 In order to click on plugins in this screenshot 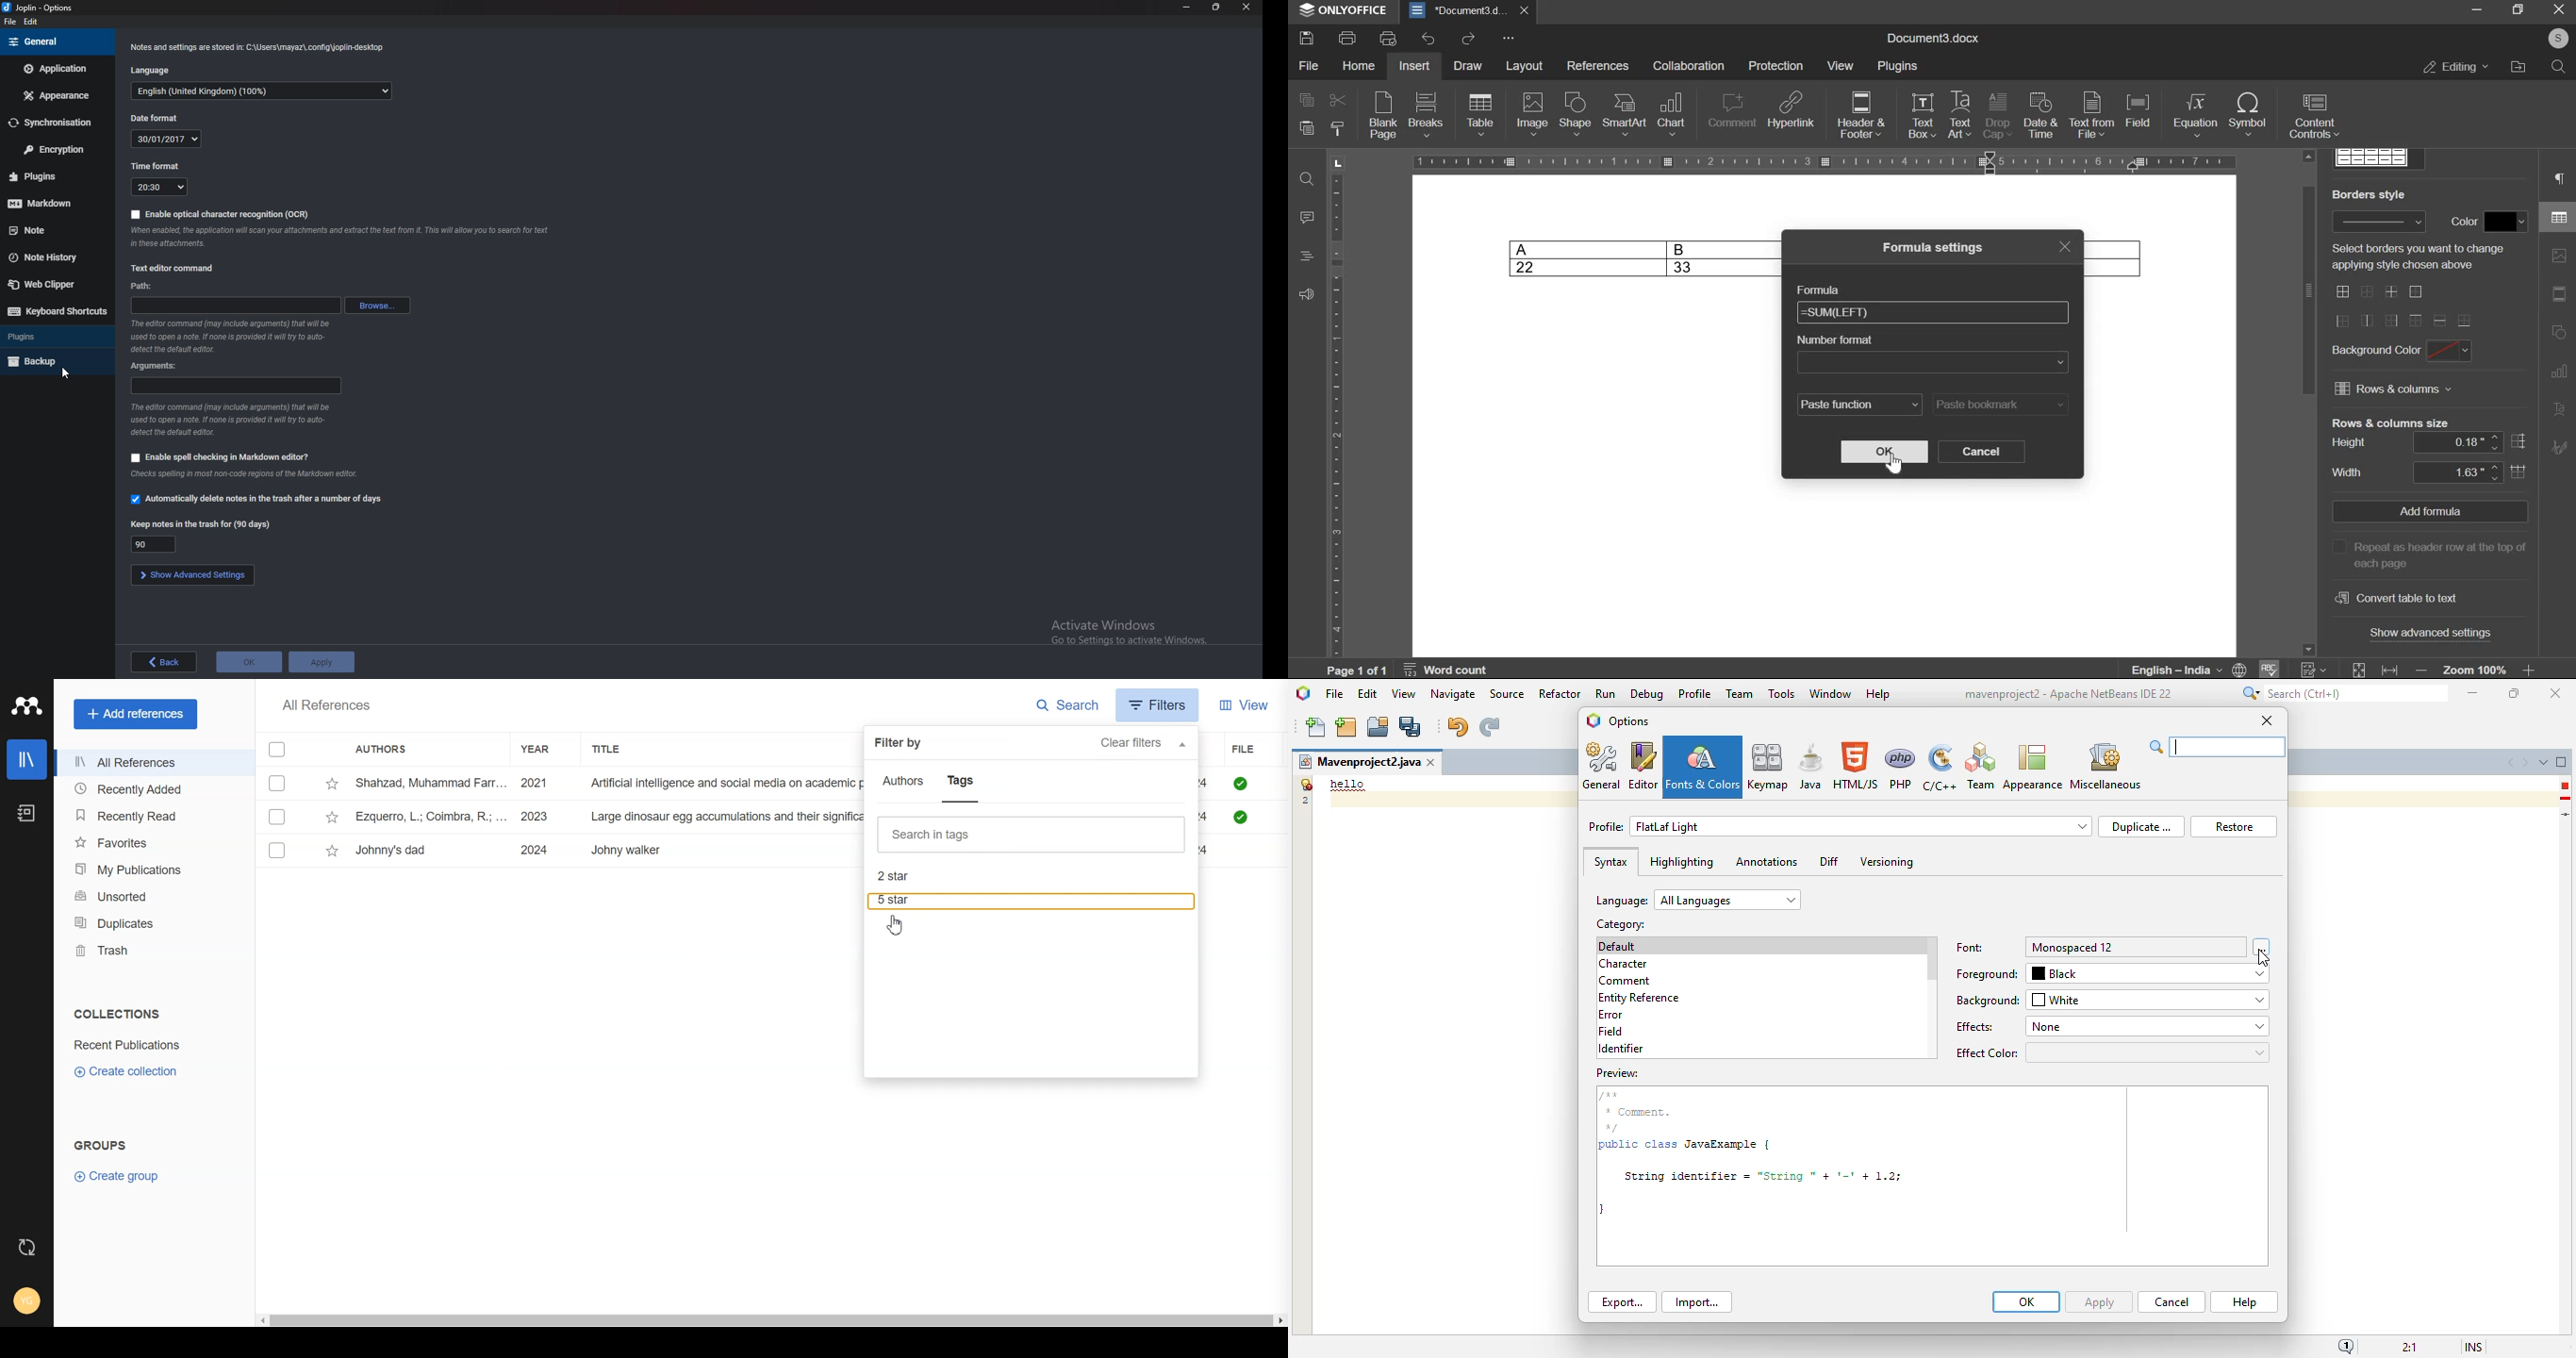, I will do `click(1902, 67)`.